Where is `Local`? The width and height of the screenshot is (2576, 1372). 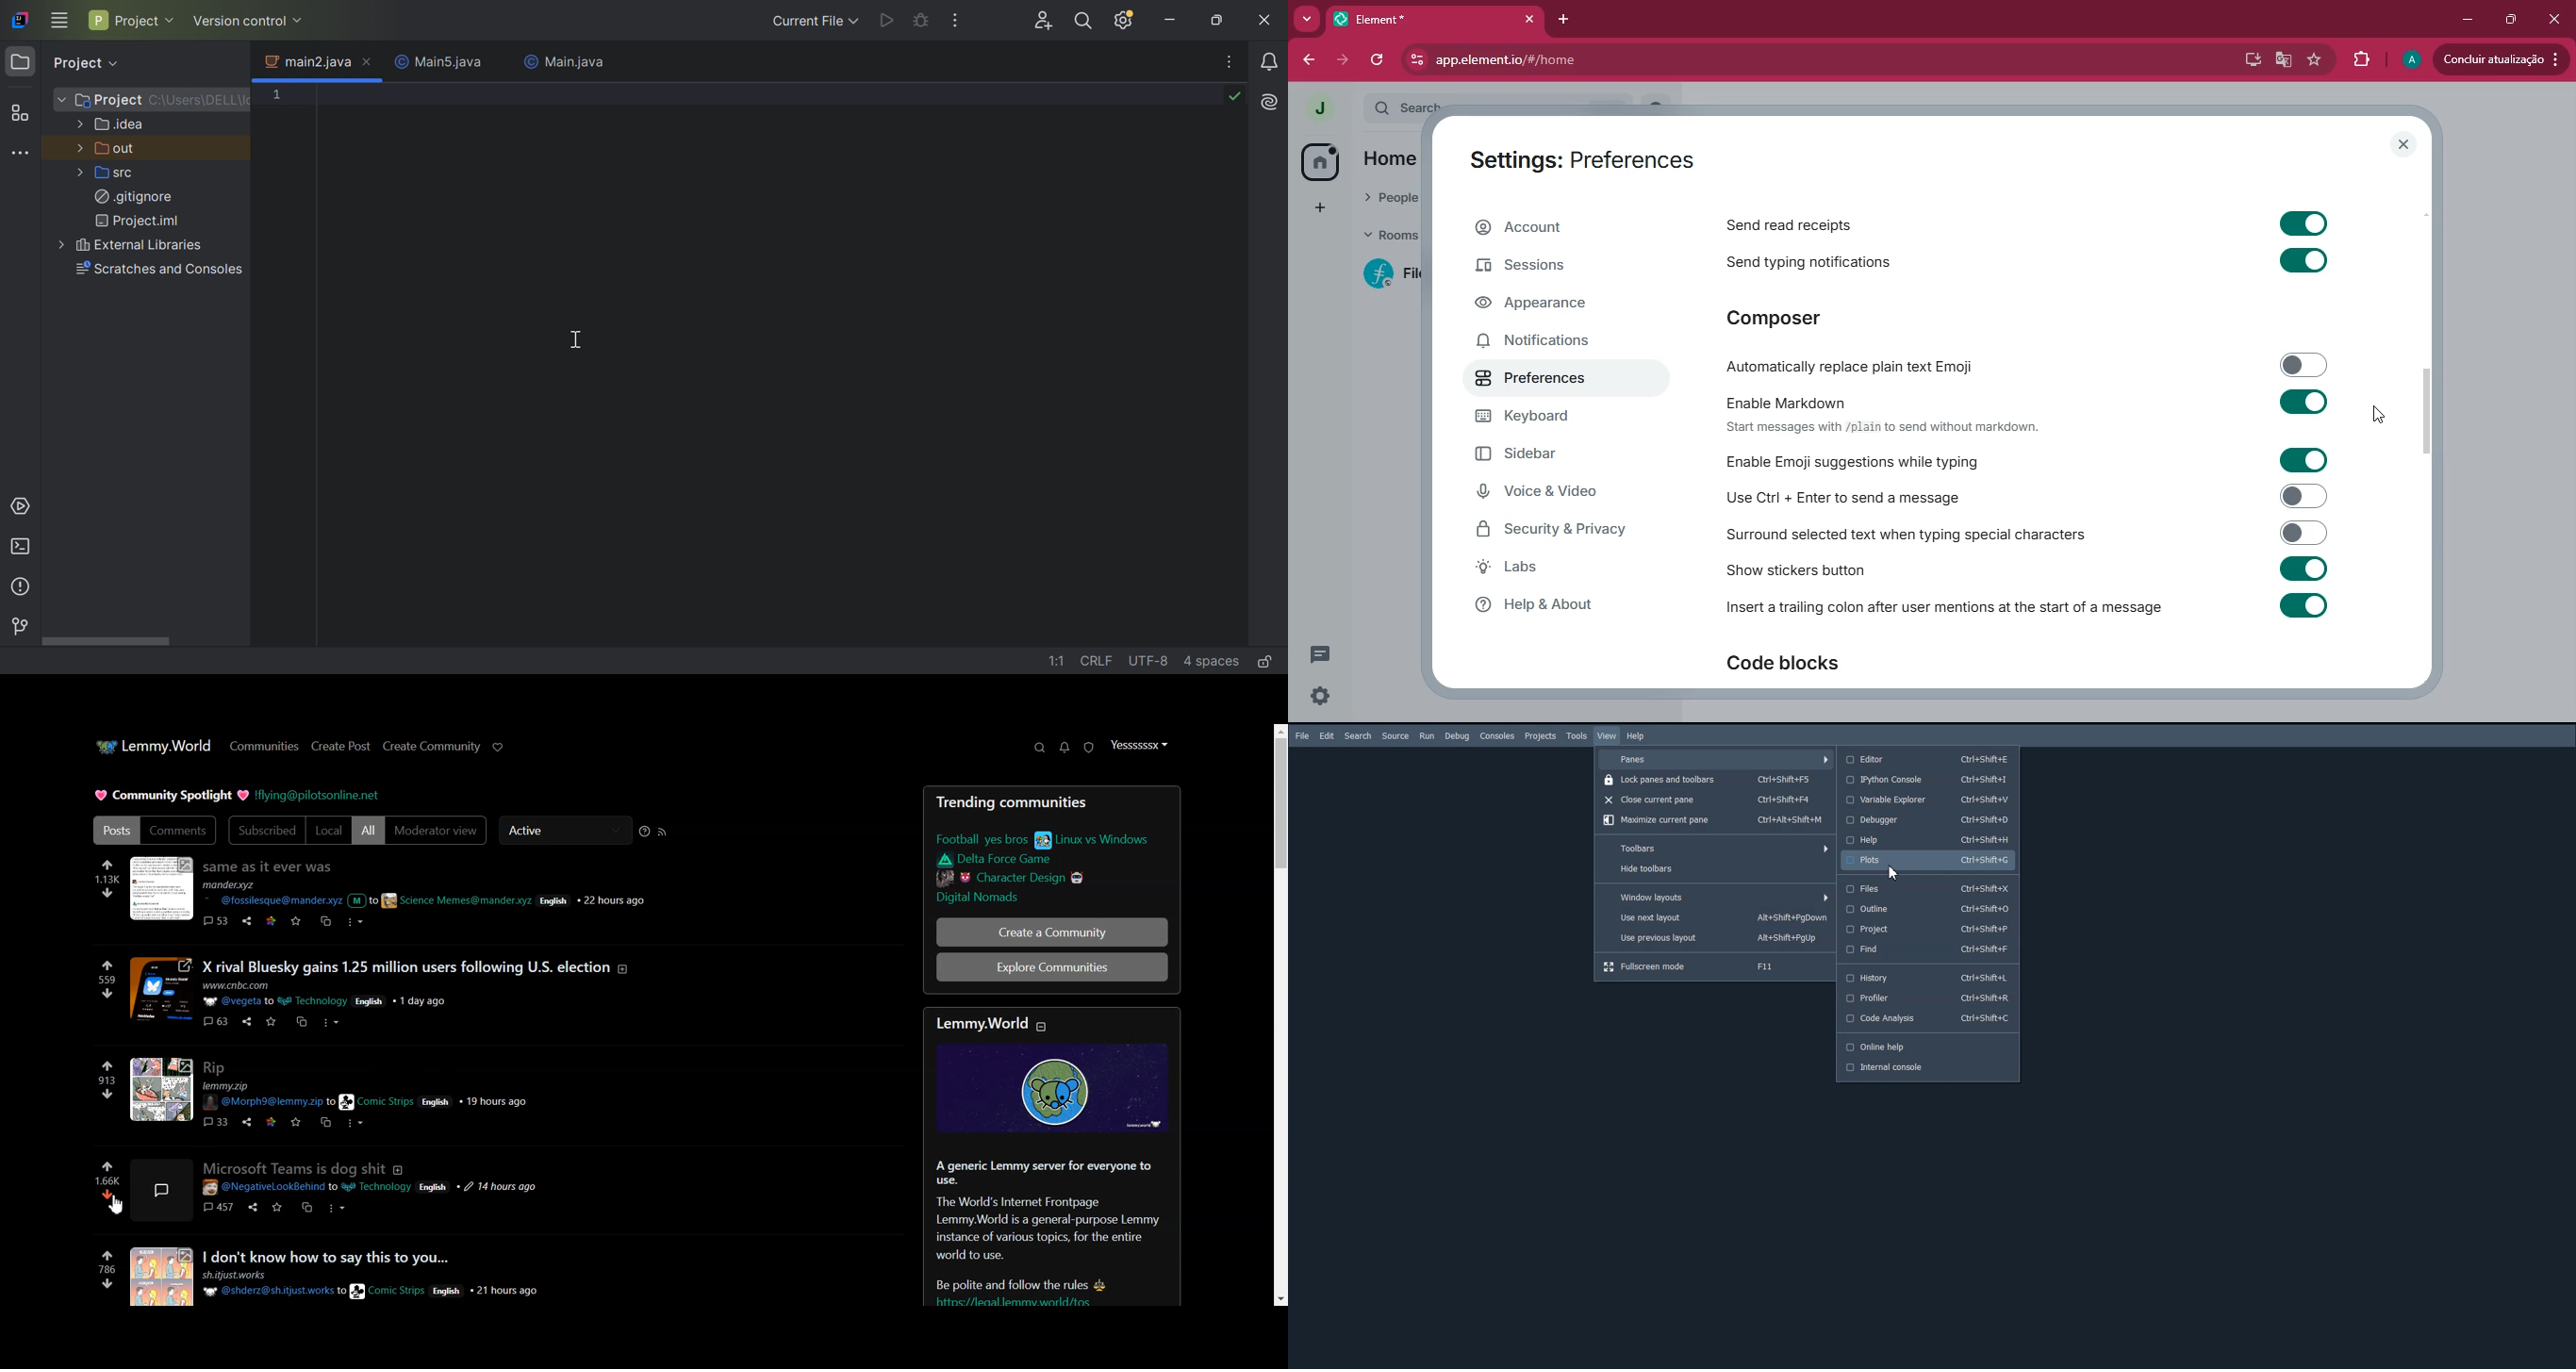 Local is located at coordinates (329, 831).